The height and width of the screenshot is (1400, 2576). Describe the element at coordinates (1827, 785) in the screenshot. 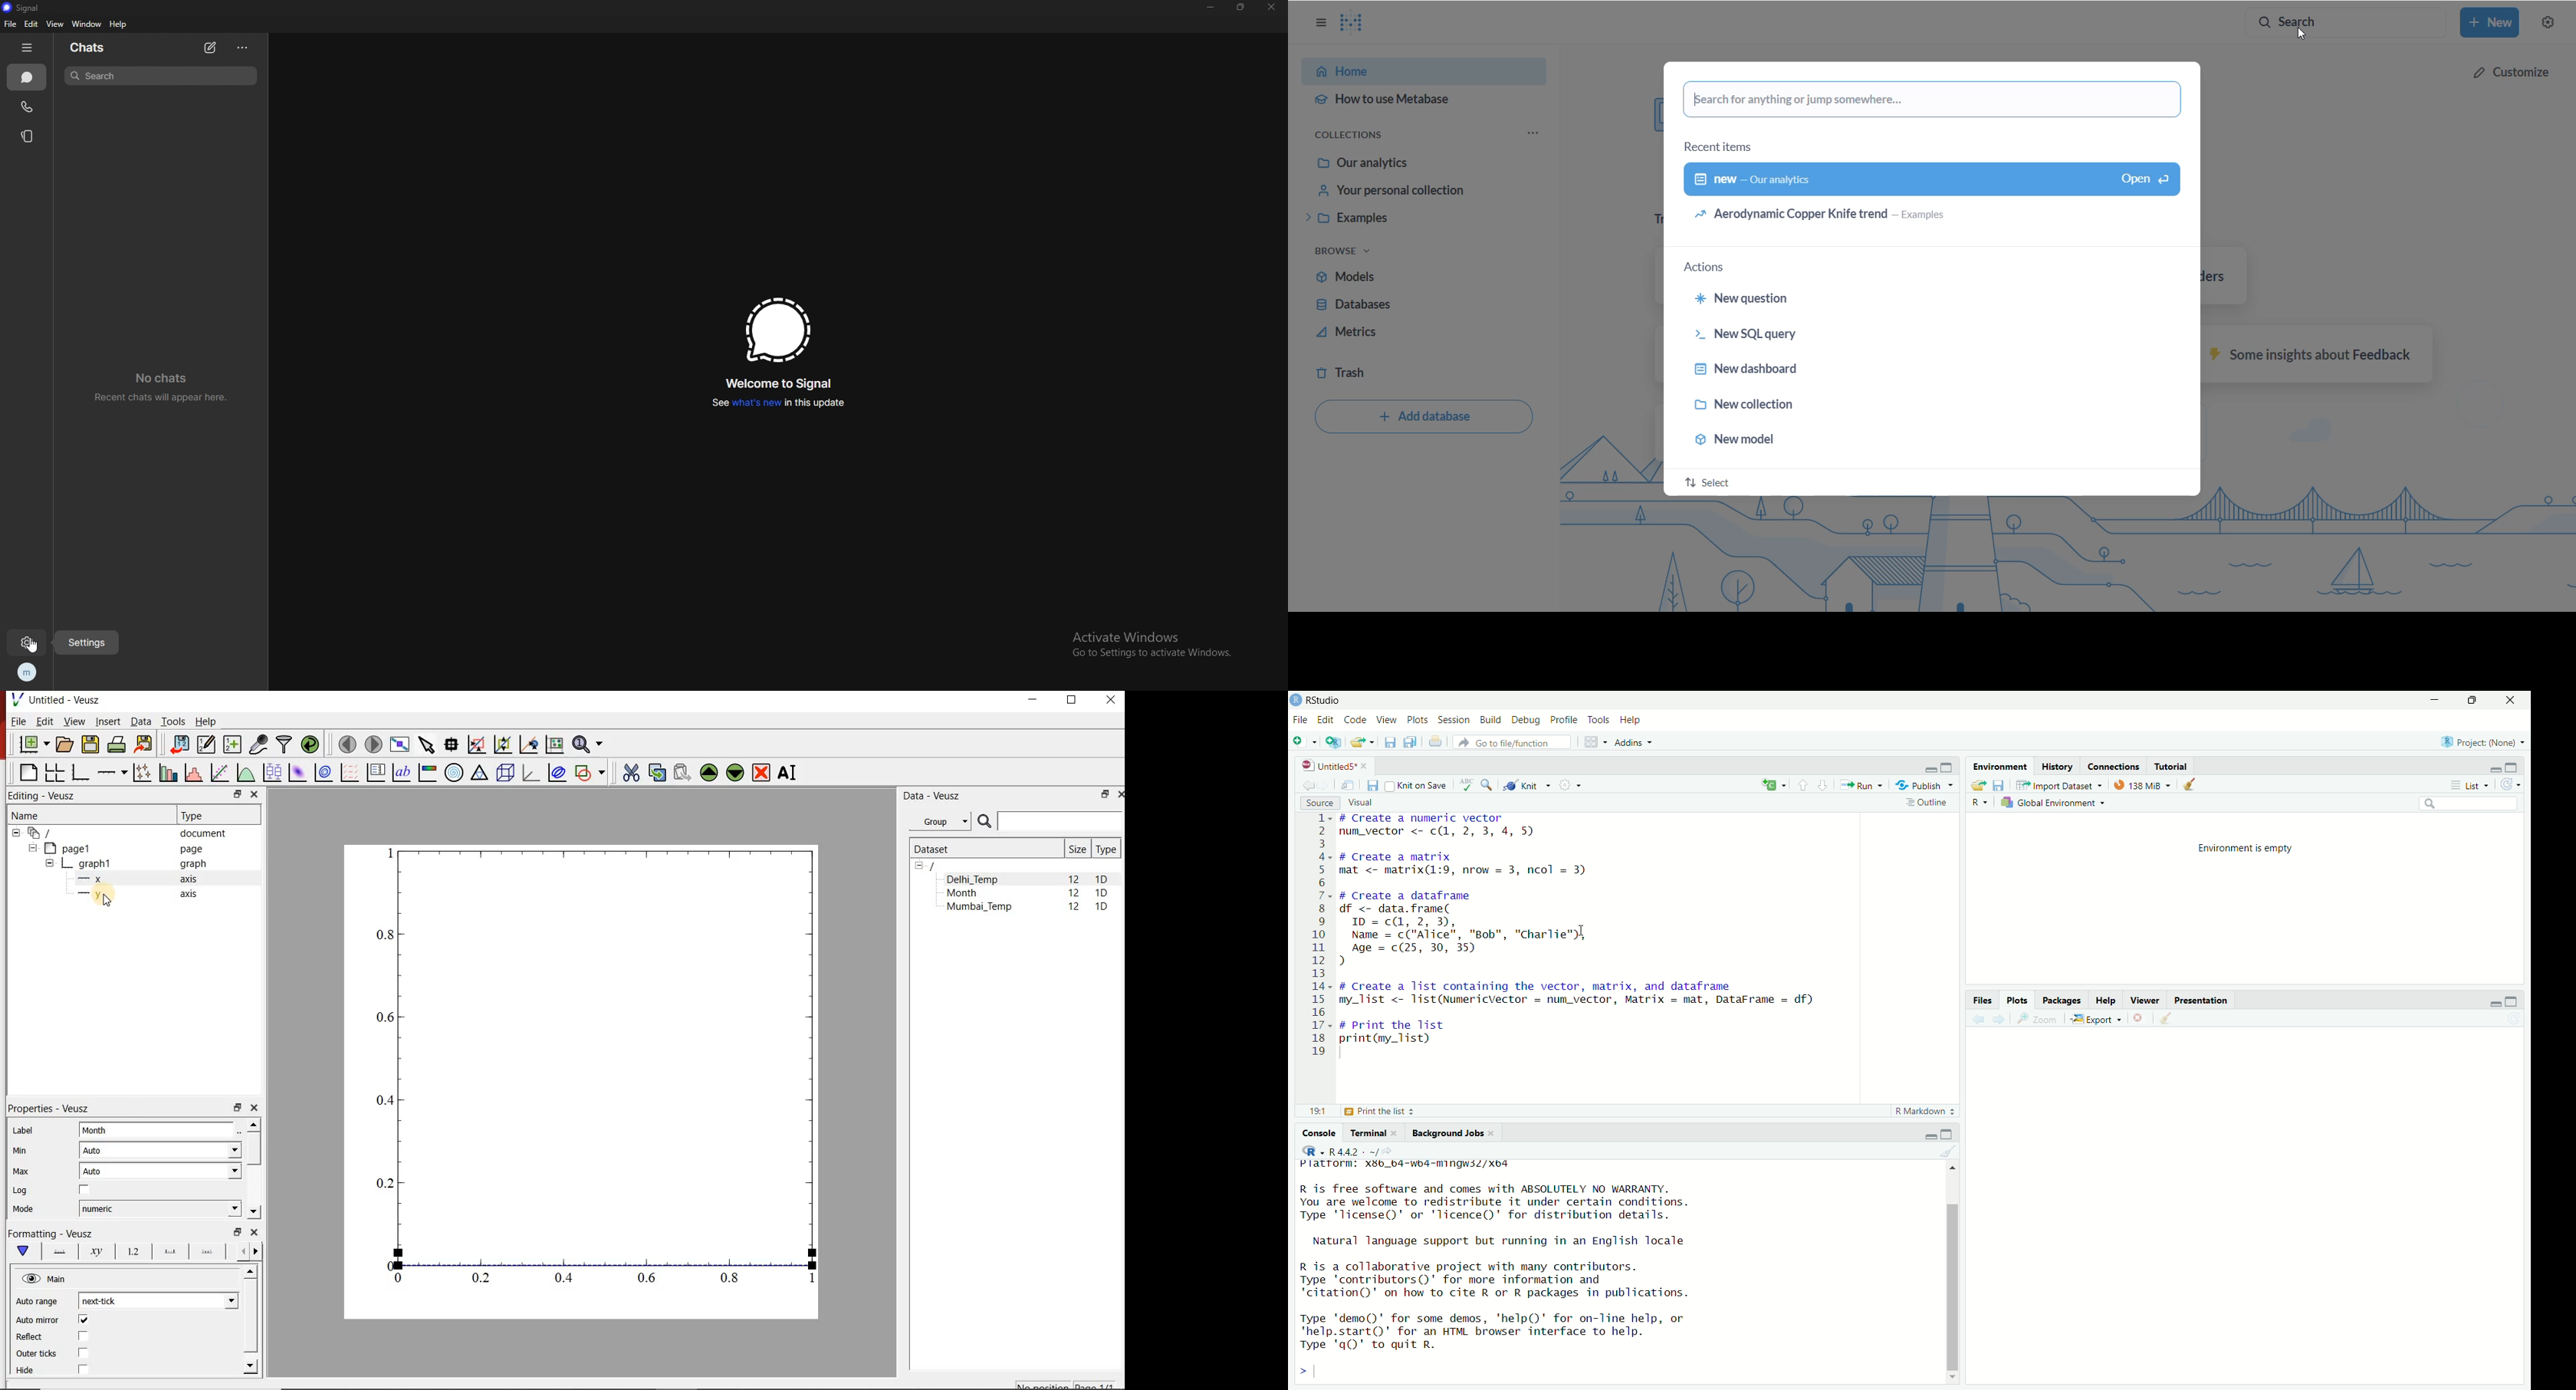

I see `downward` at that location.